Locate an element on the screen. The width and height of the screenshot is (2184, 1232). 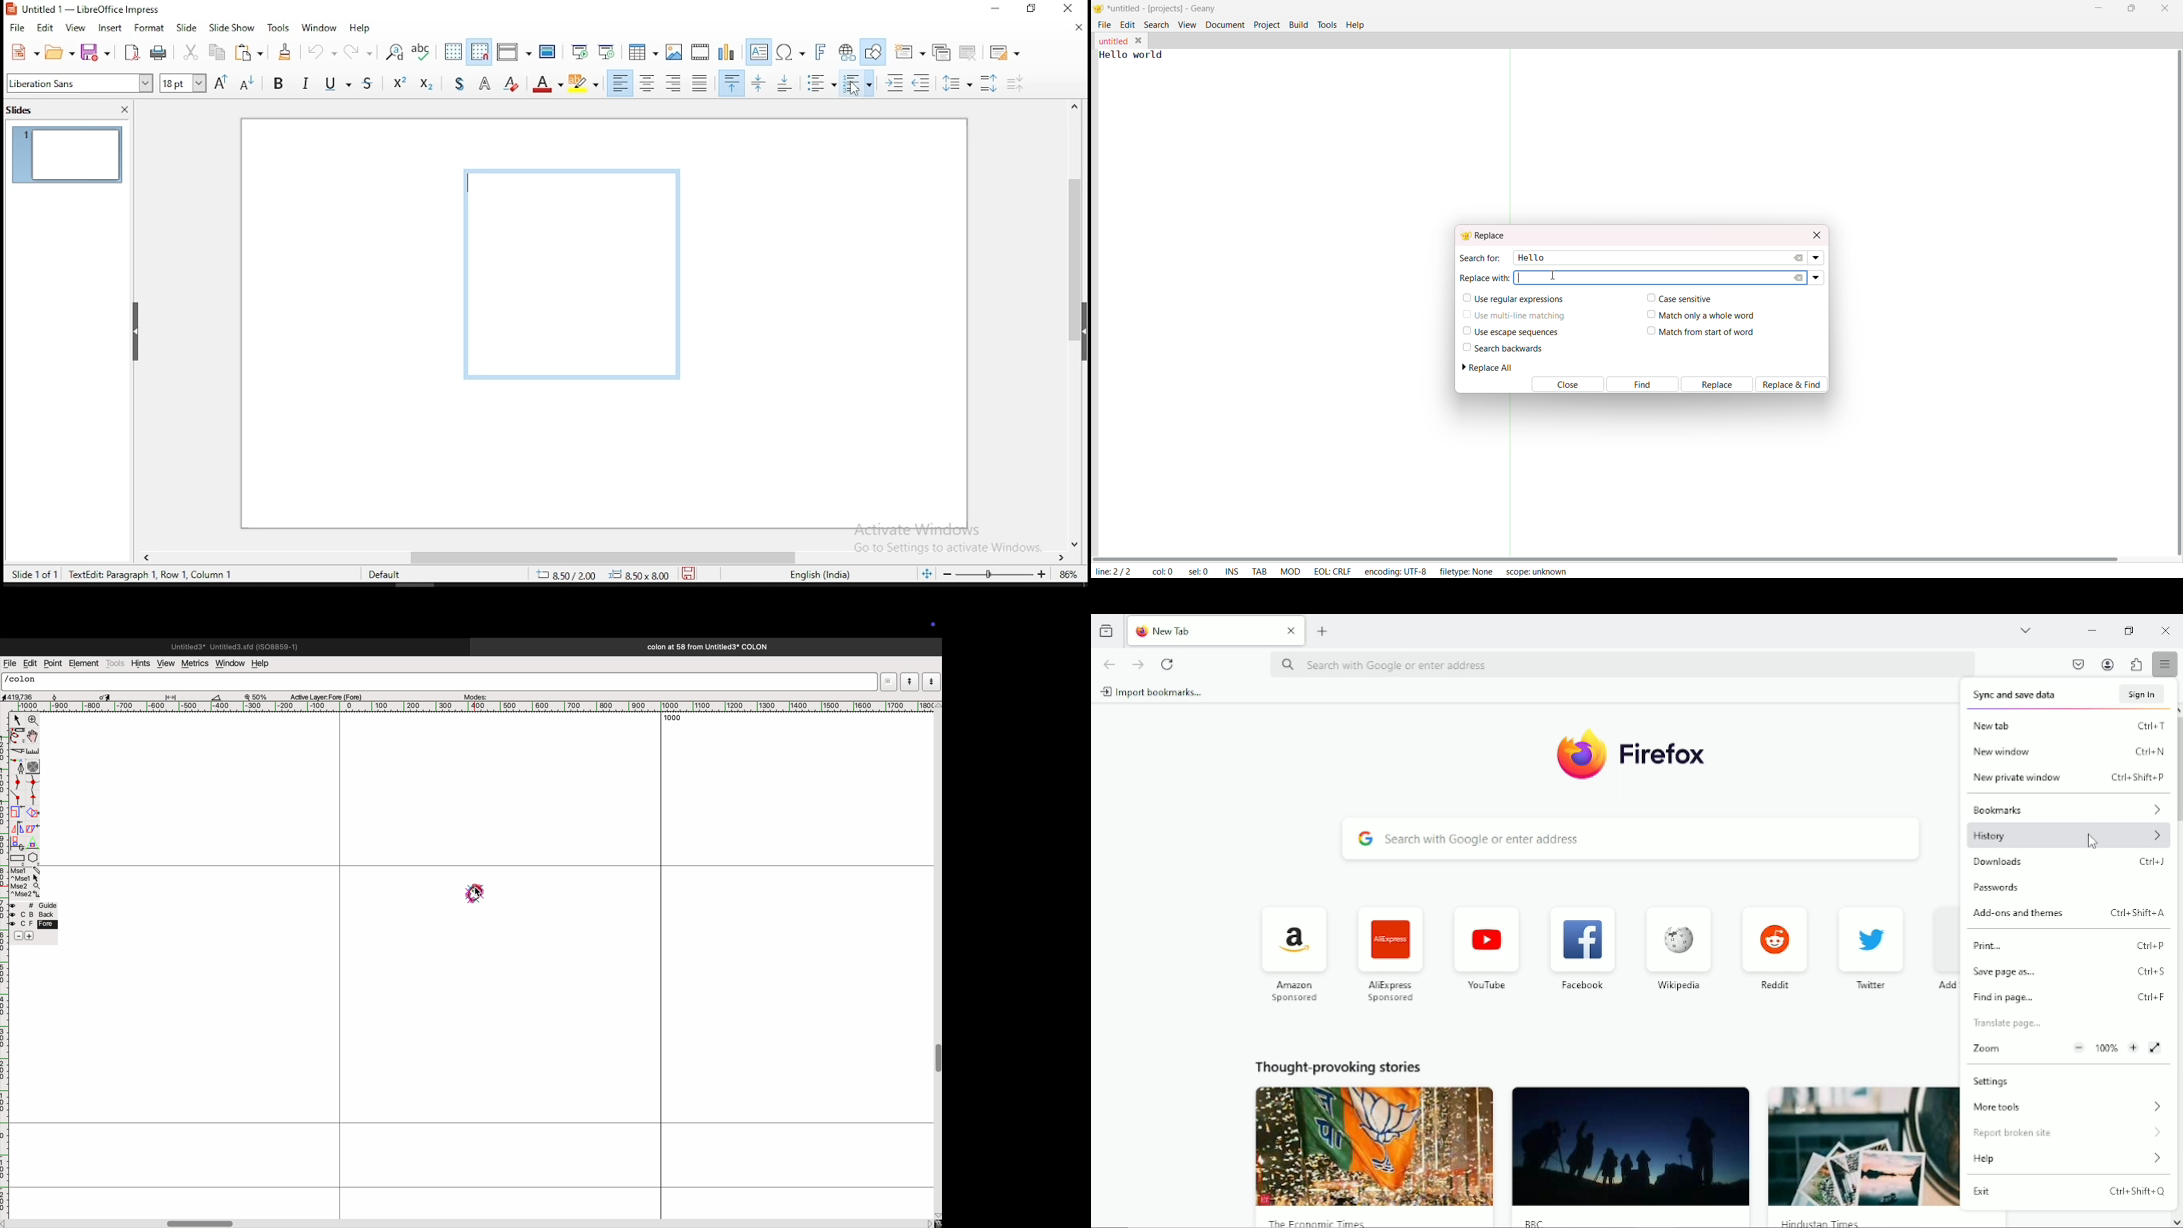
mode down is located at coordinates (932, 681).